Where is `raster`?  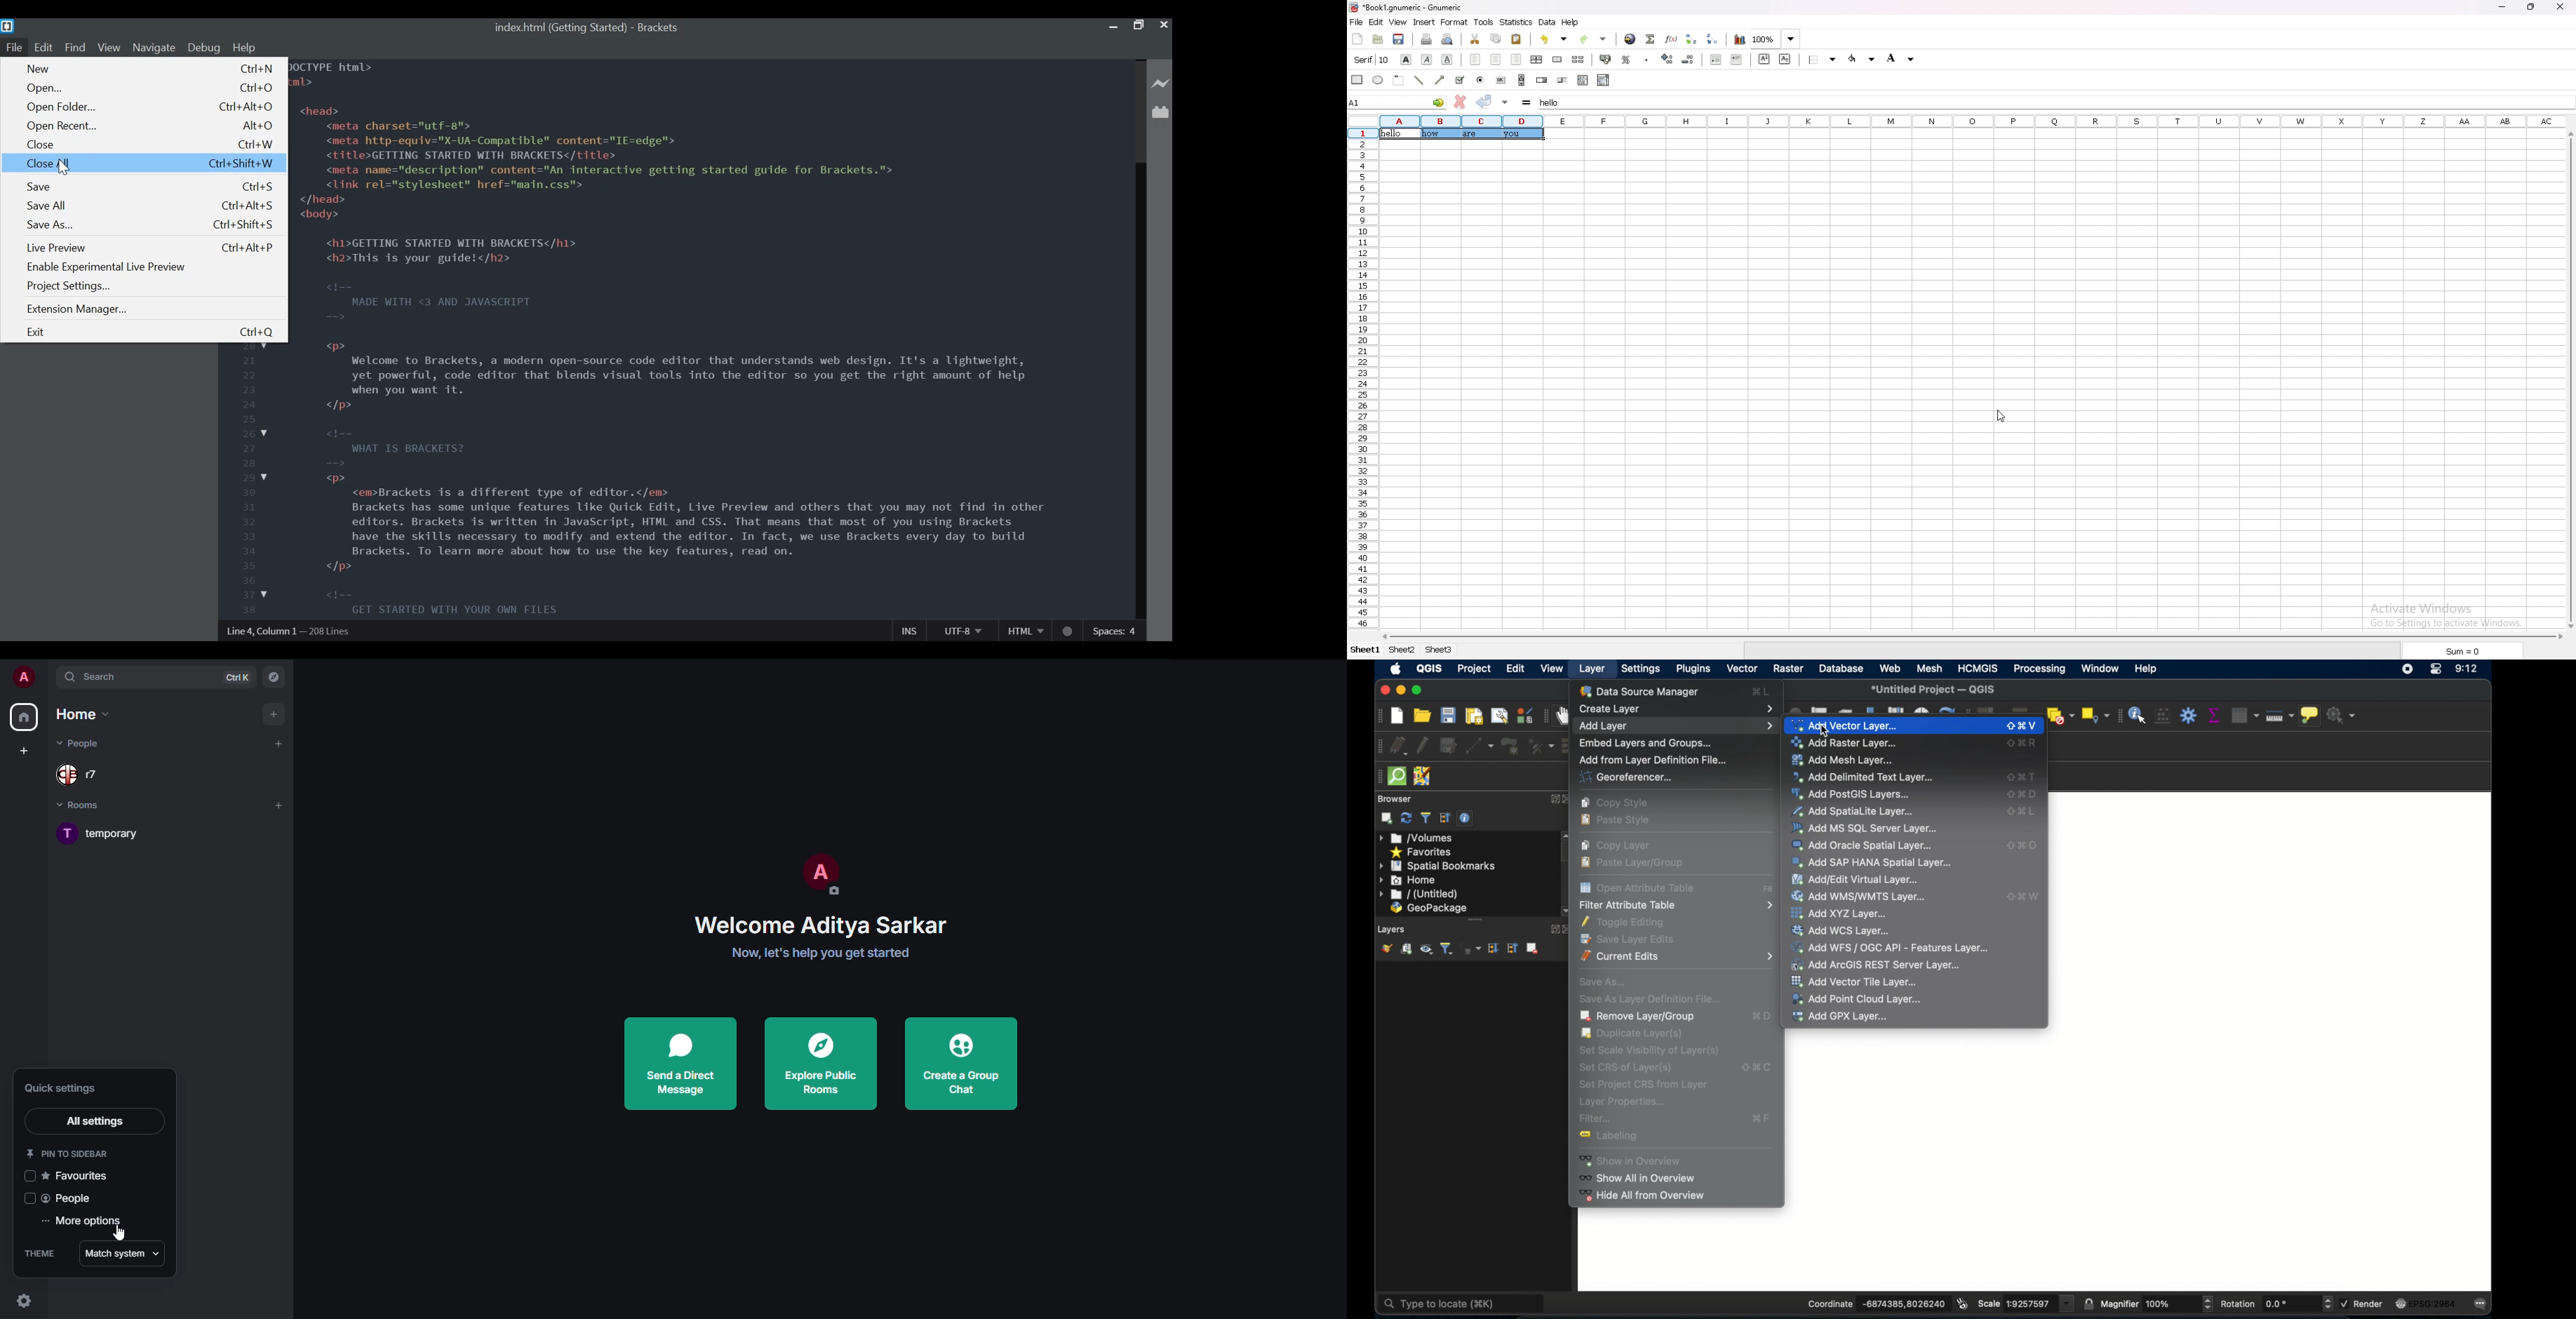 raster is located at coordinates (1786, 669).